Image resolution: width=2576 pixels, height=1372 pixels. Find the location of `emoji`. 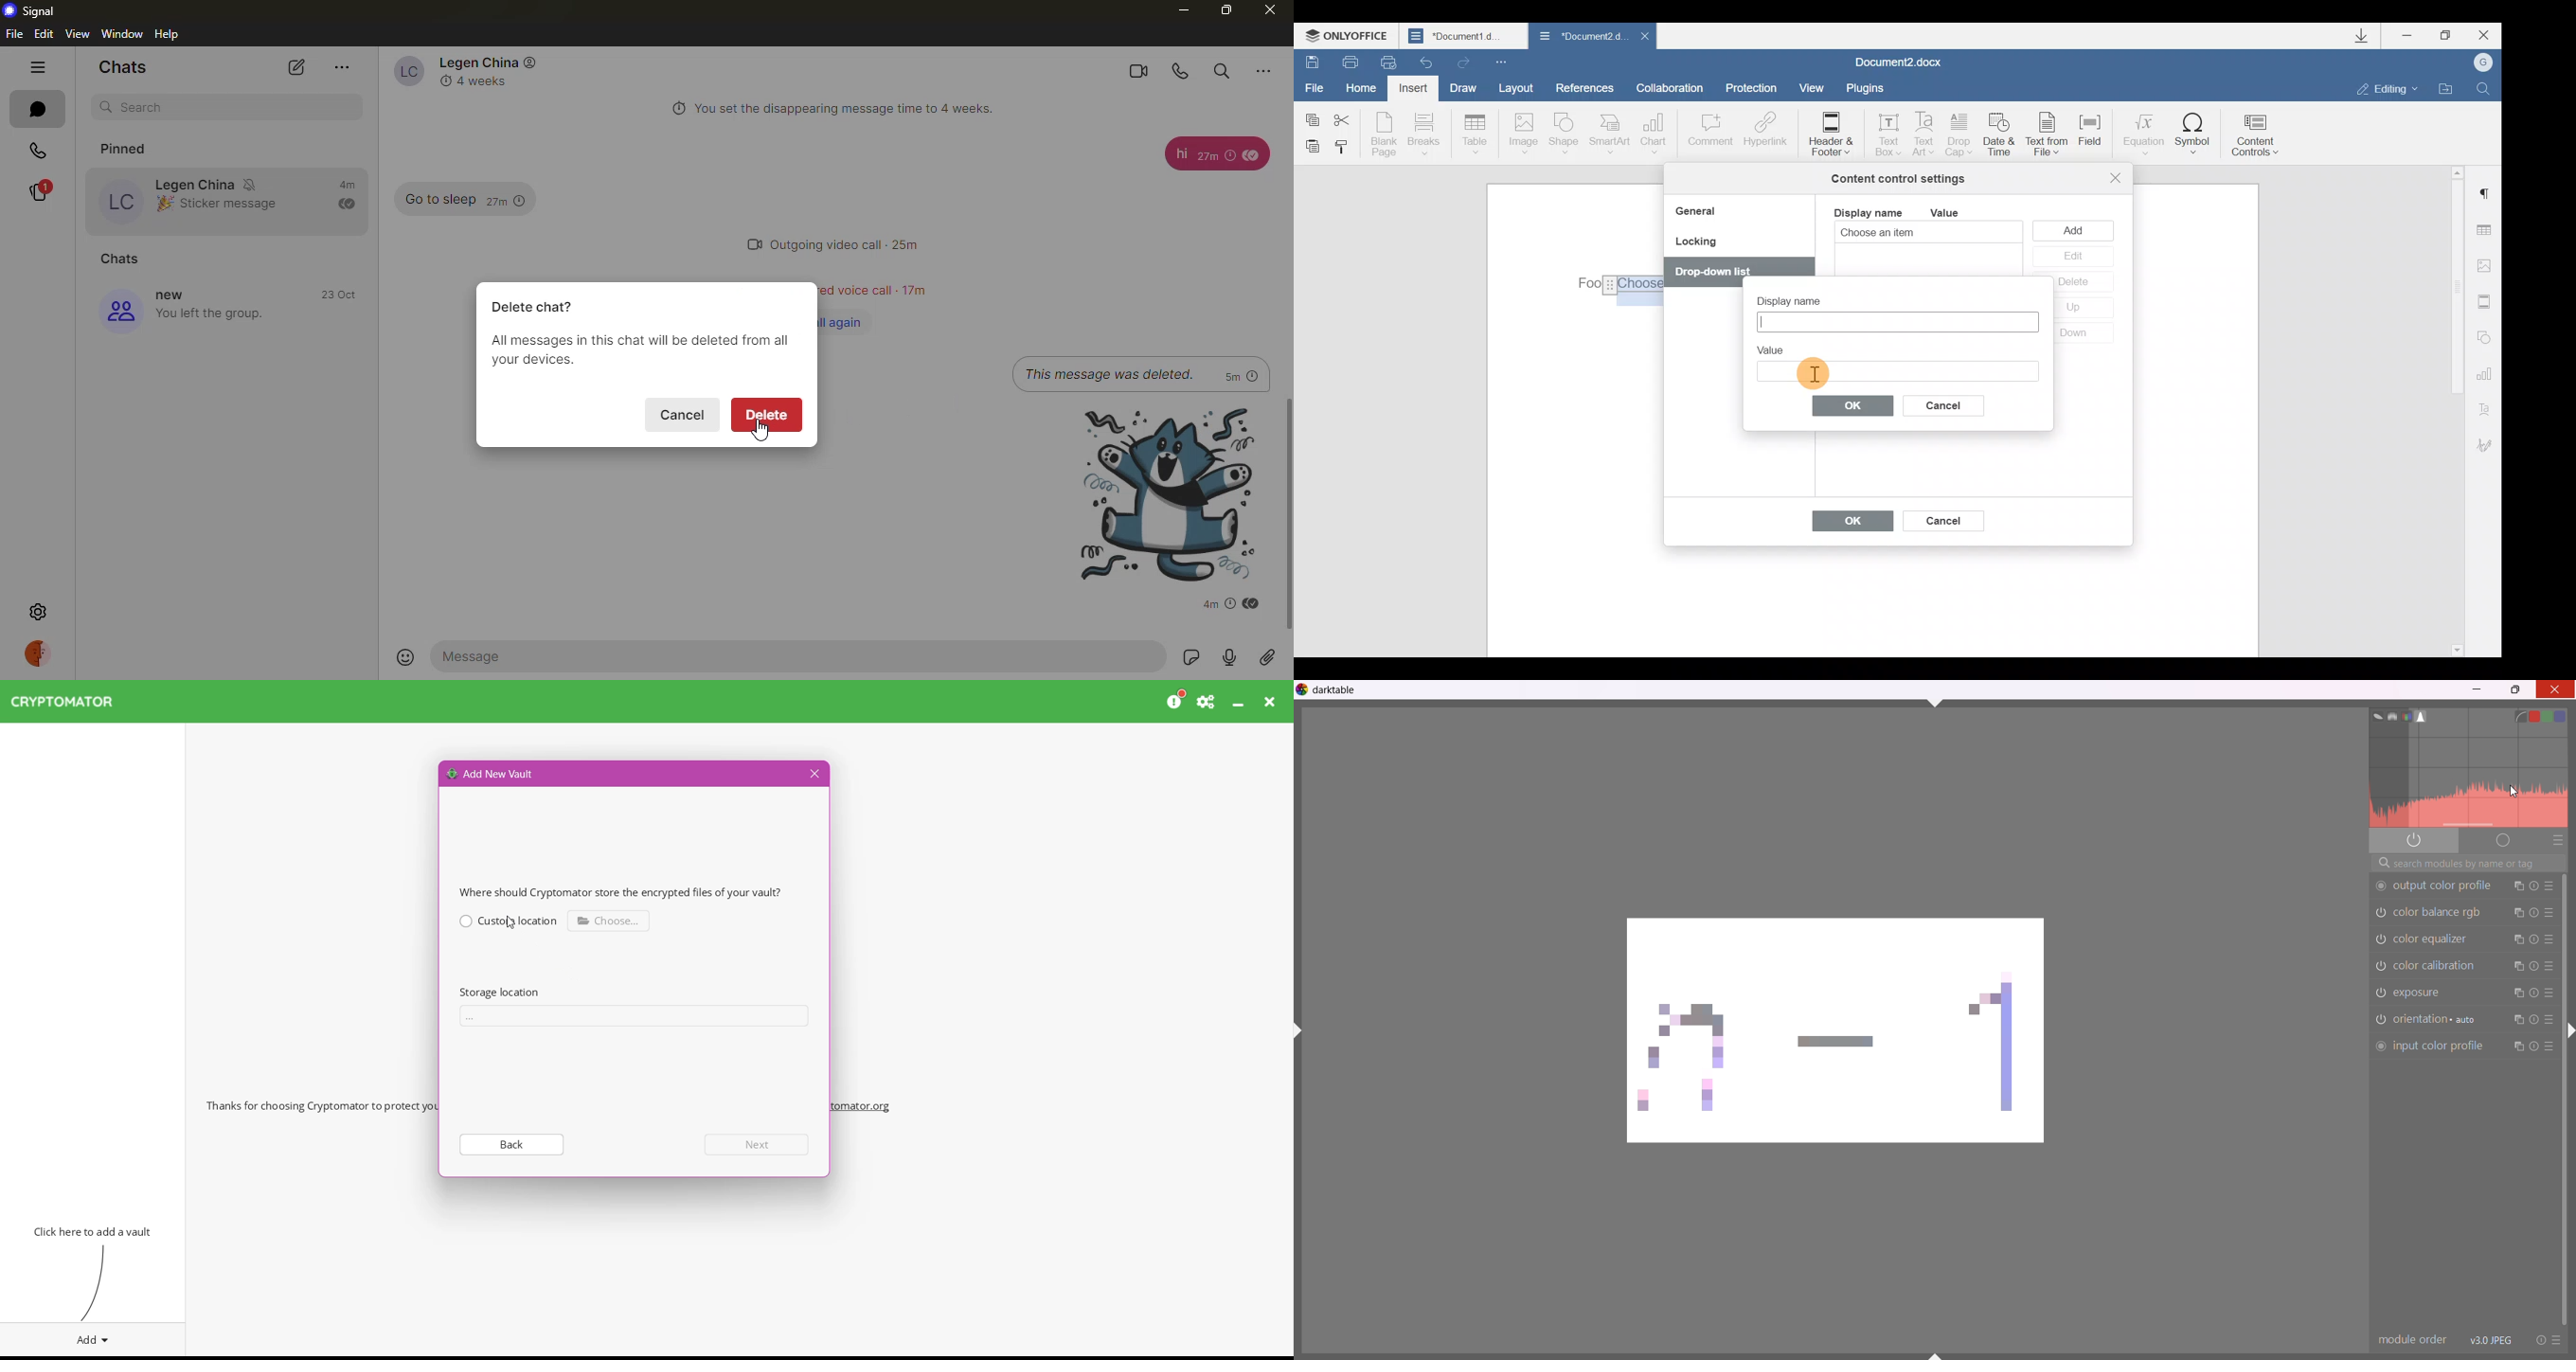

emoji is located at coordinates (405, 657).